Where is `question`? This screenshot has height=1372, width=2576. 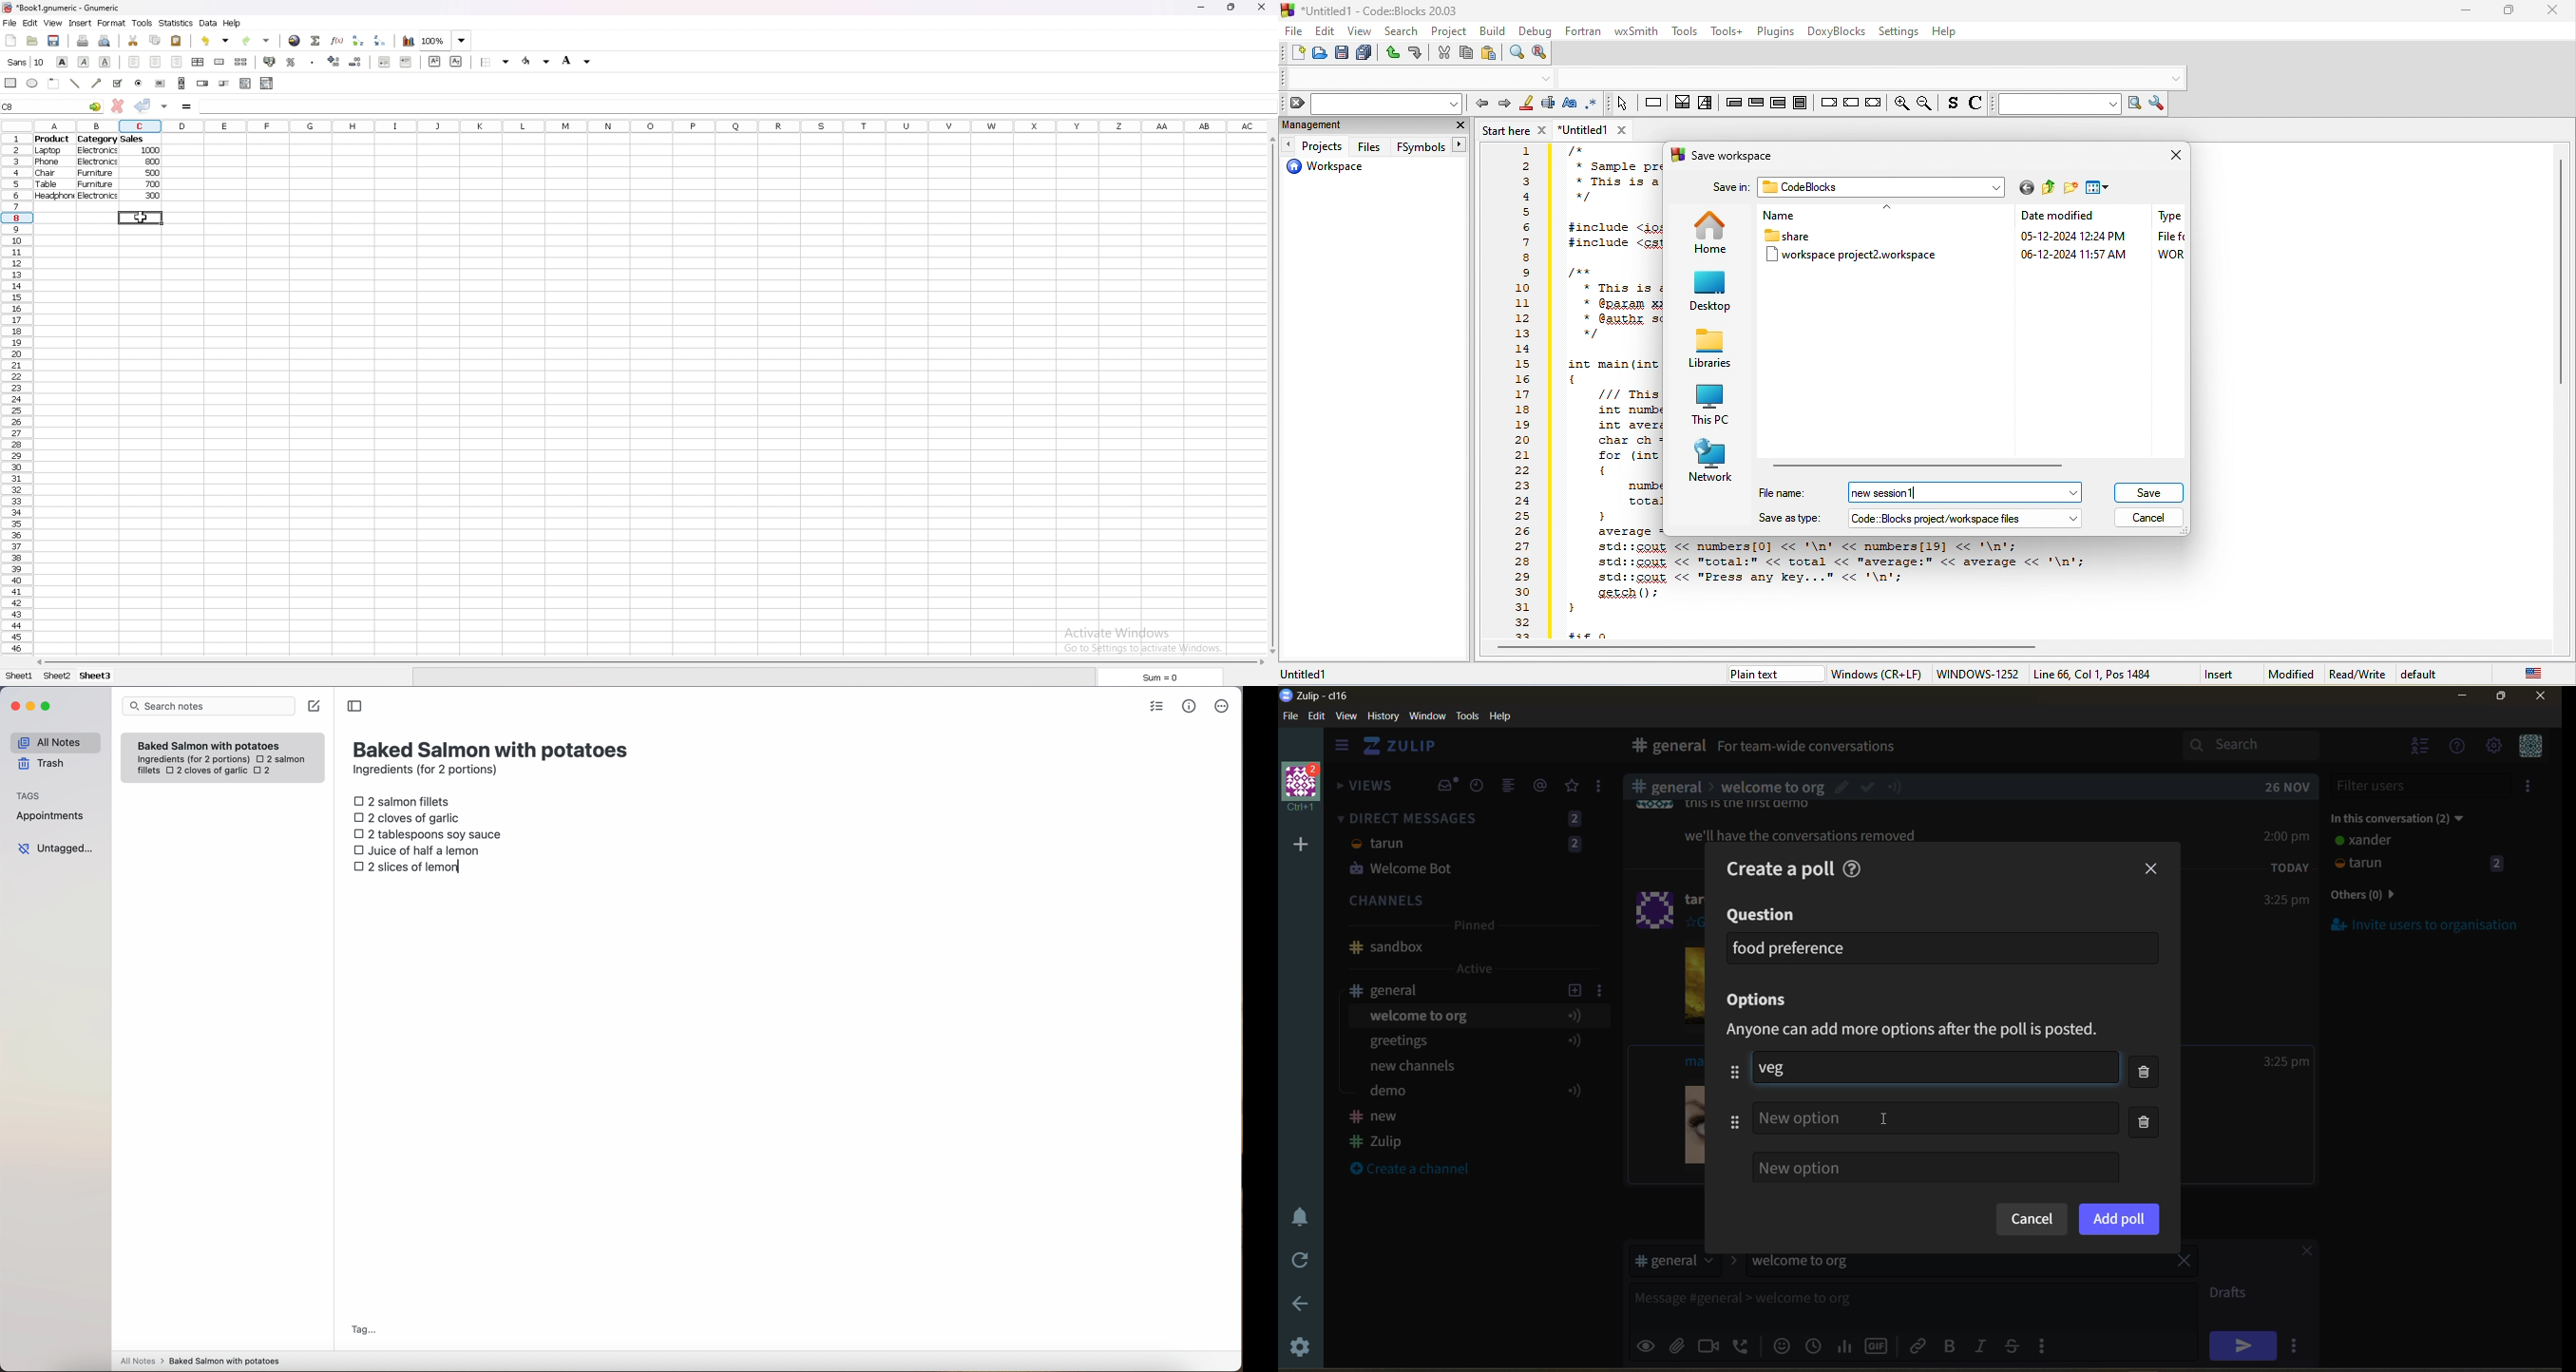 question is located at coordinates (1763, 915).